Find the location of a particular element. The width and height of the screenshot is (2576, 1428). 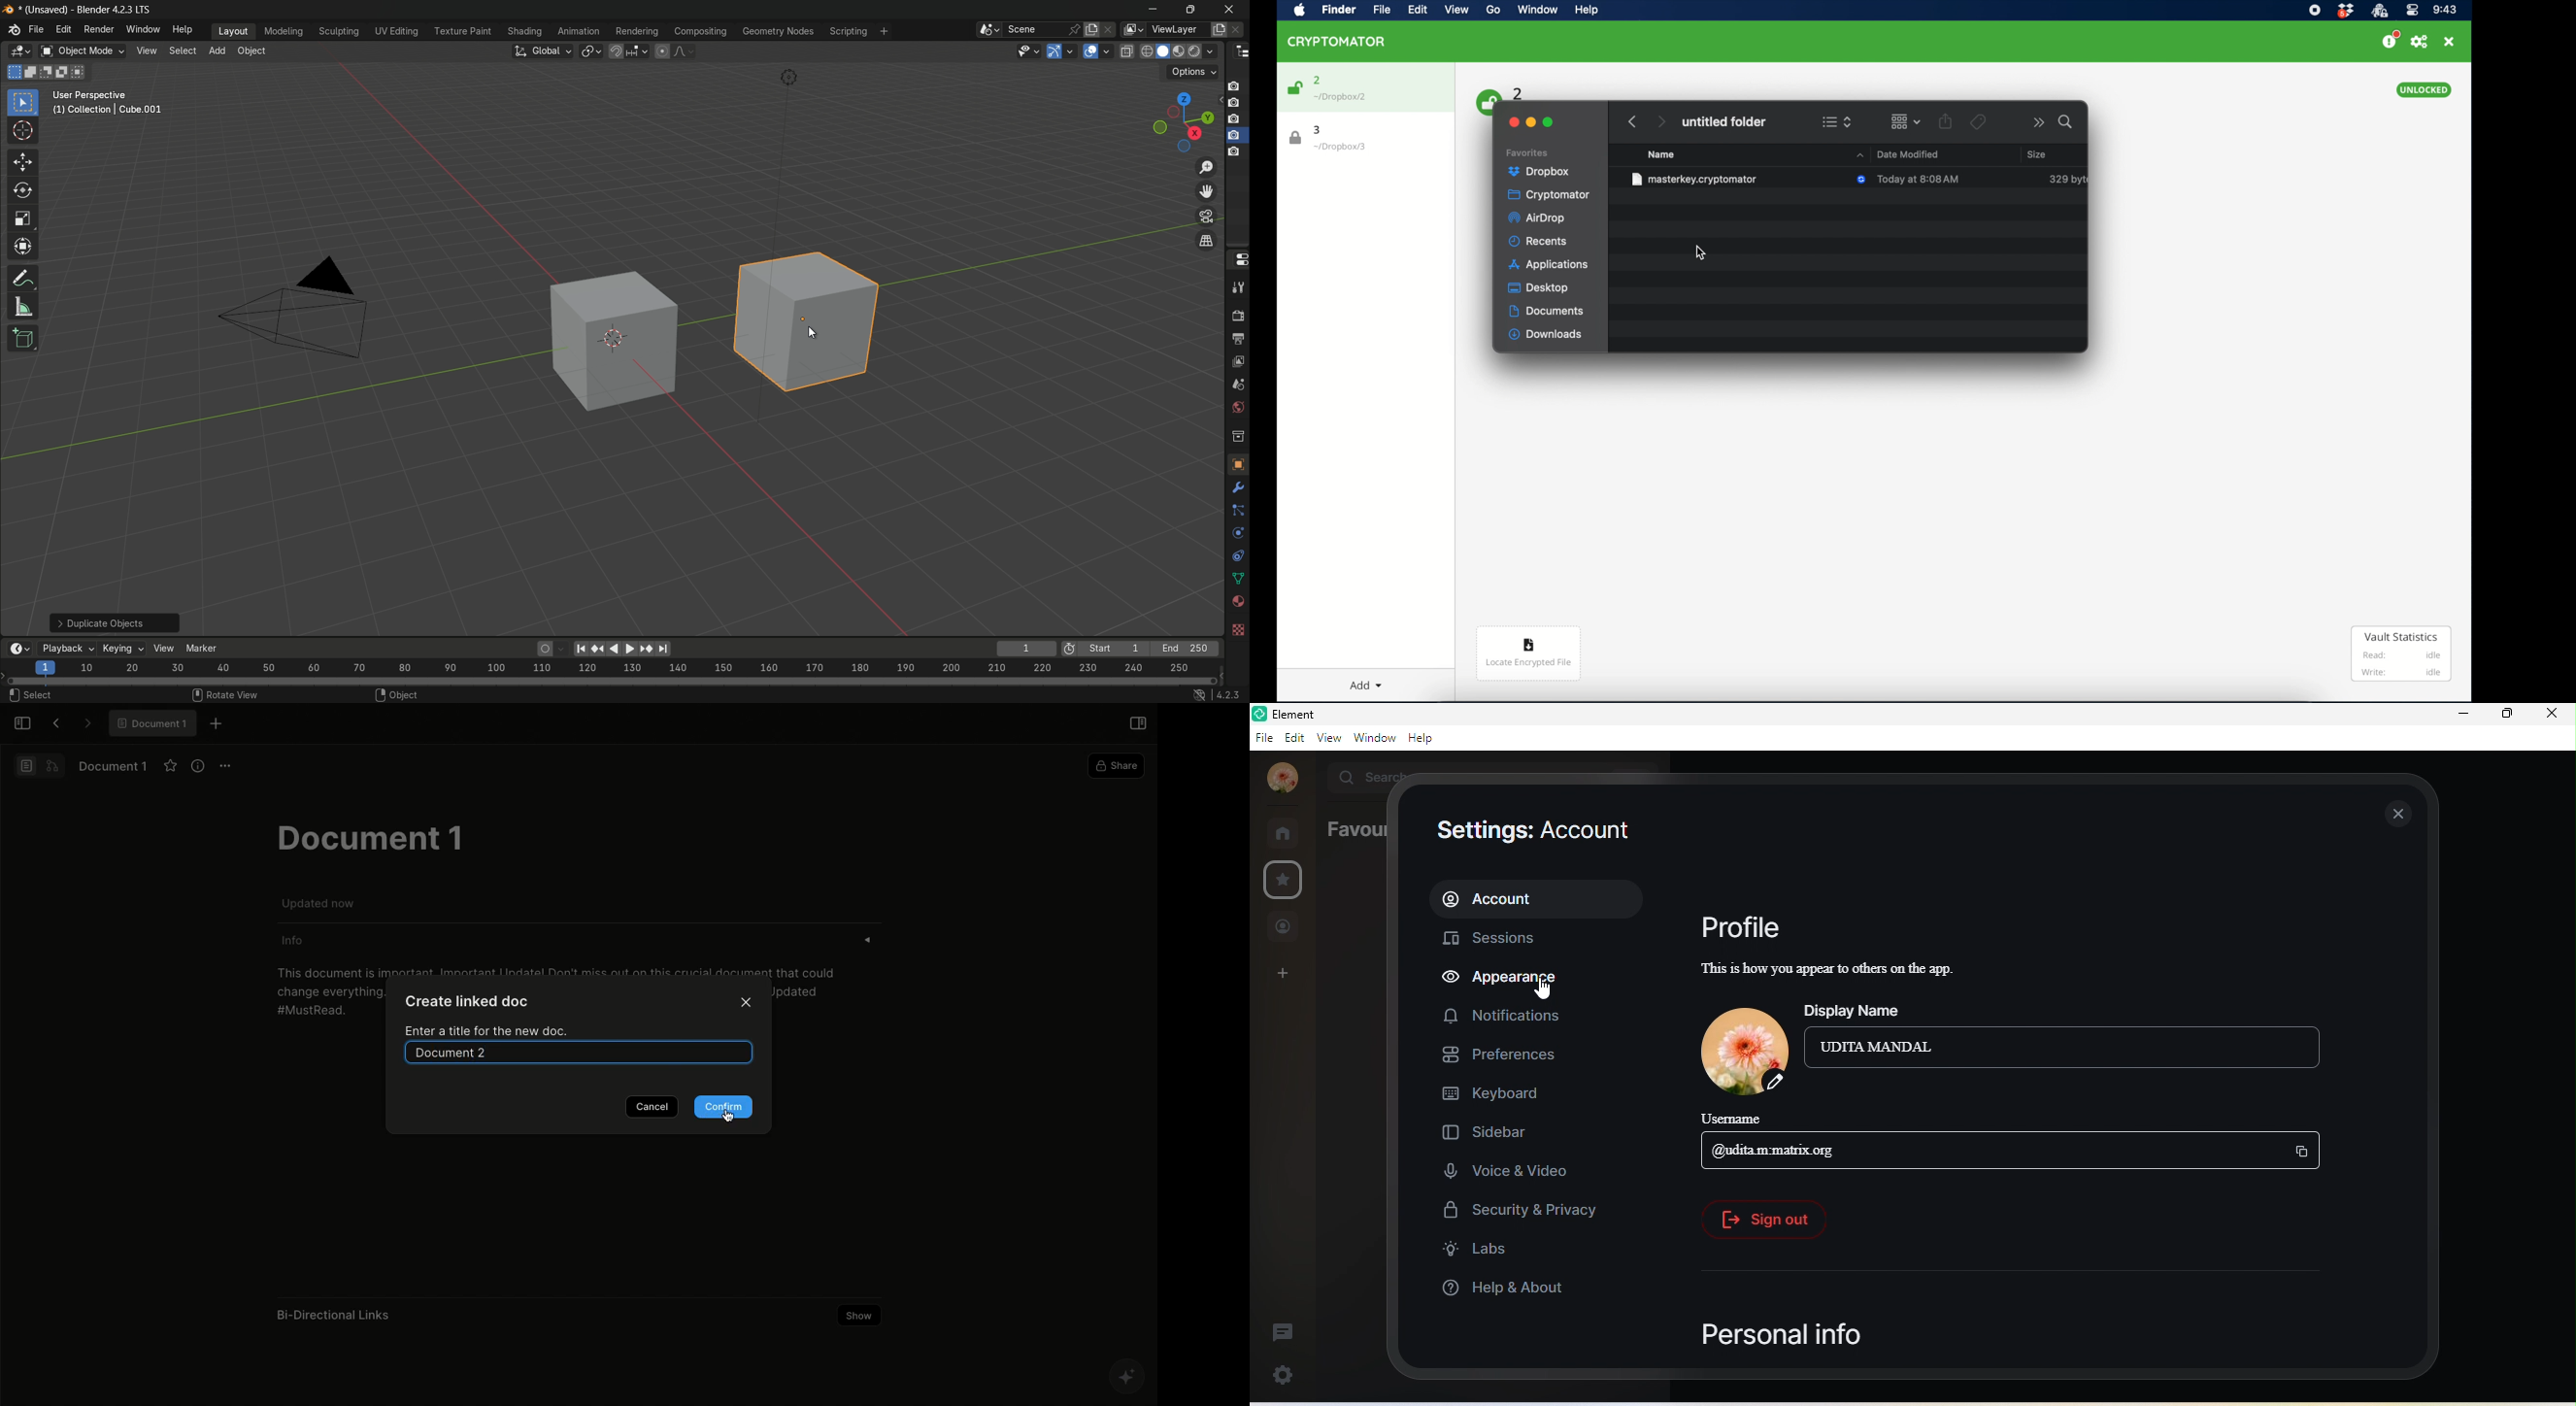

rooms is located at coordinates (1285, 831).